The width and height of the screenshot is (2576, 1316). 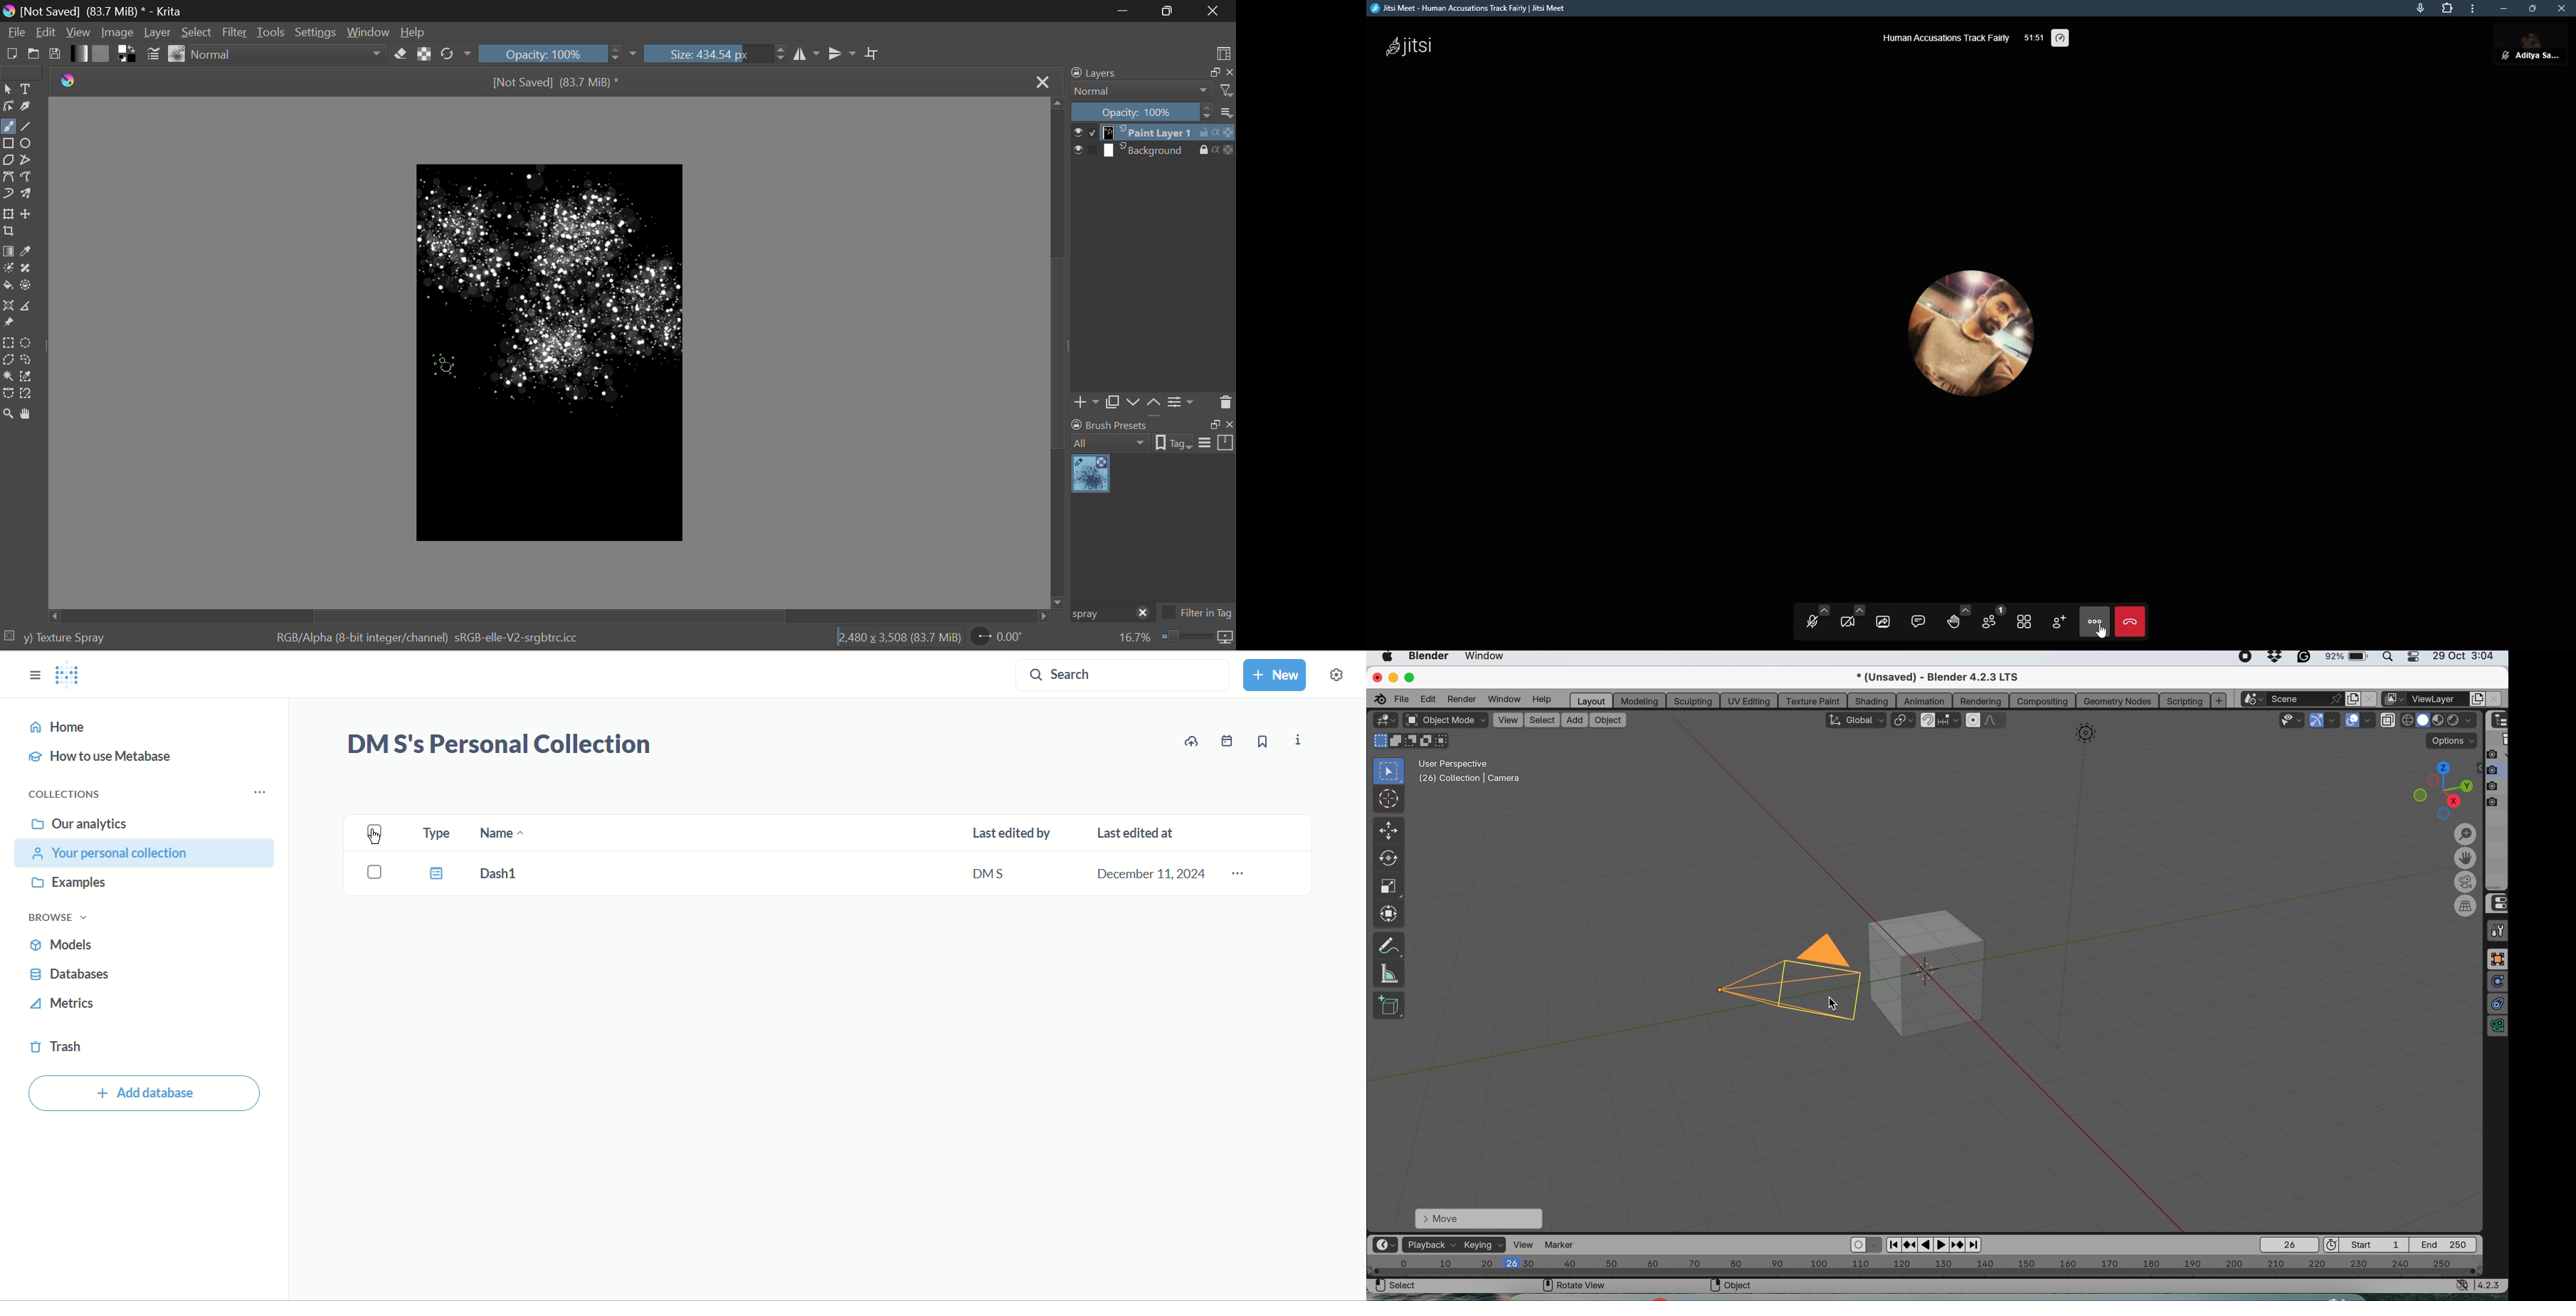 I want to click on brush presets , so click(x=1110, y=424).